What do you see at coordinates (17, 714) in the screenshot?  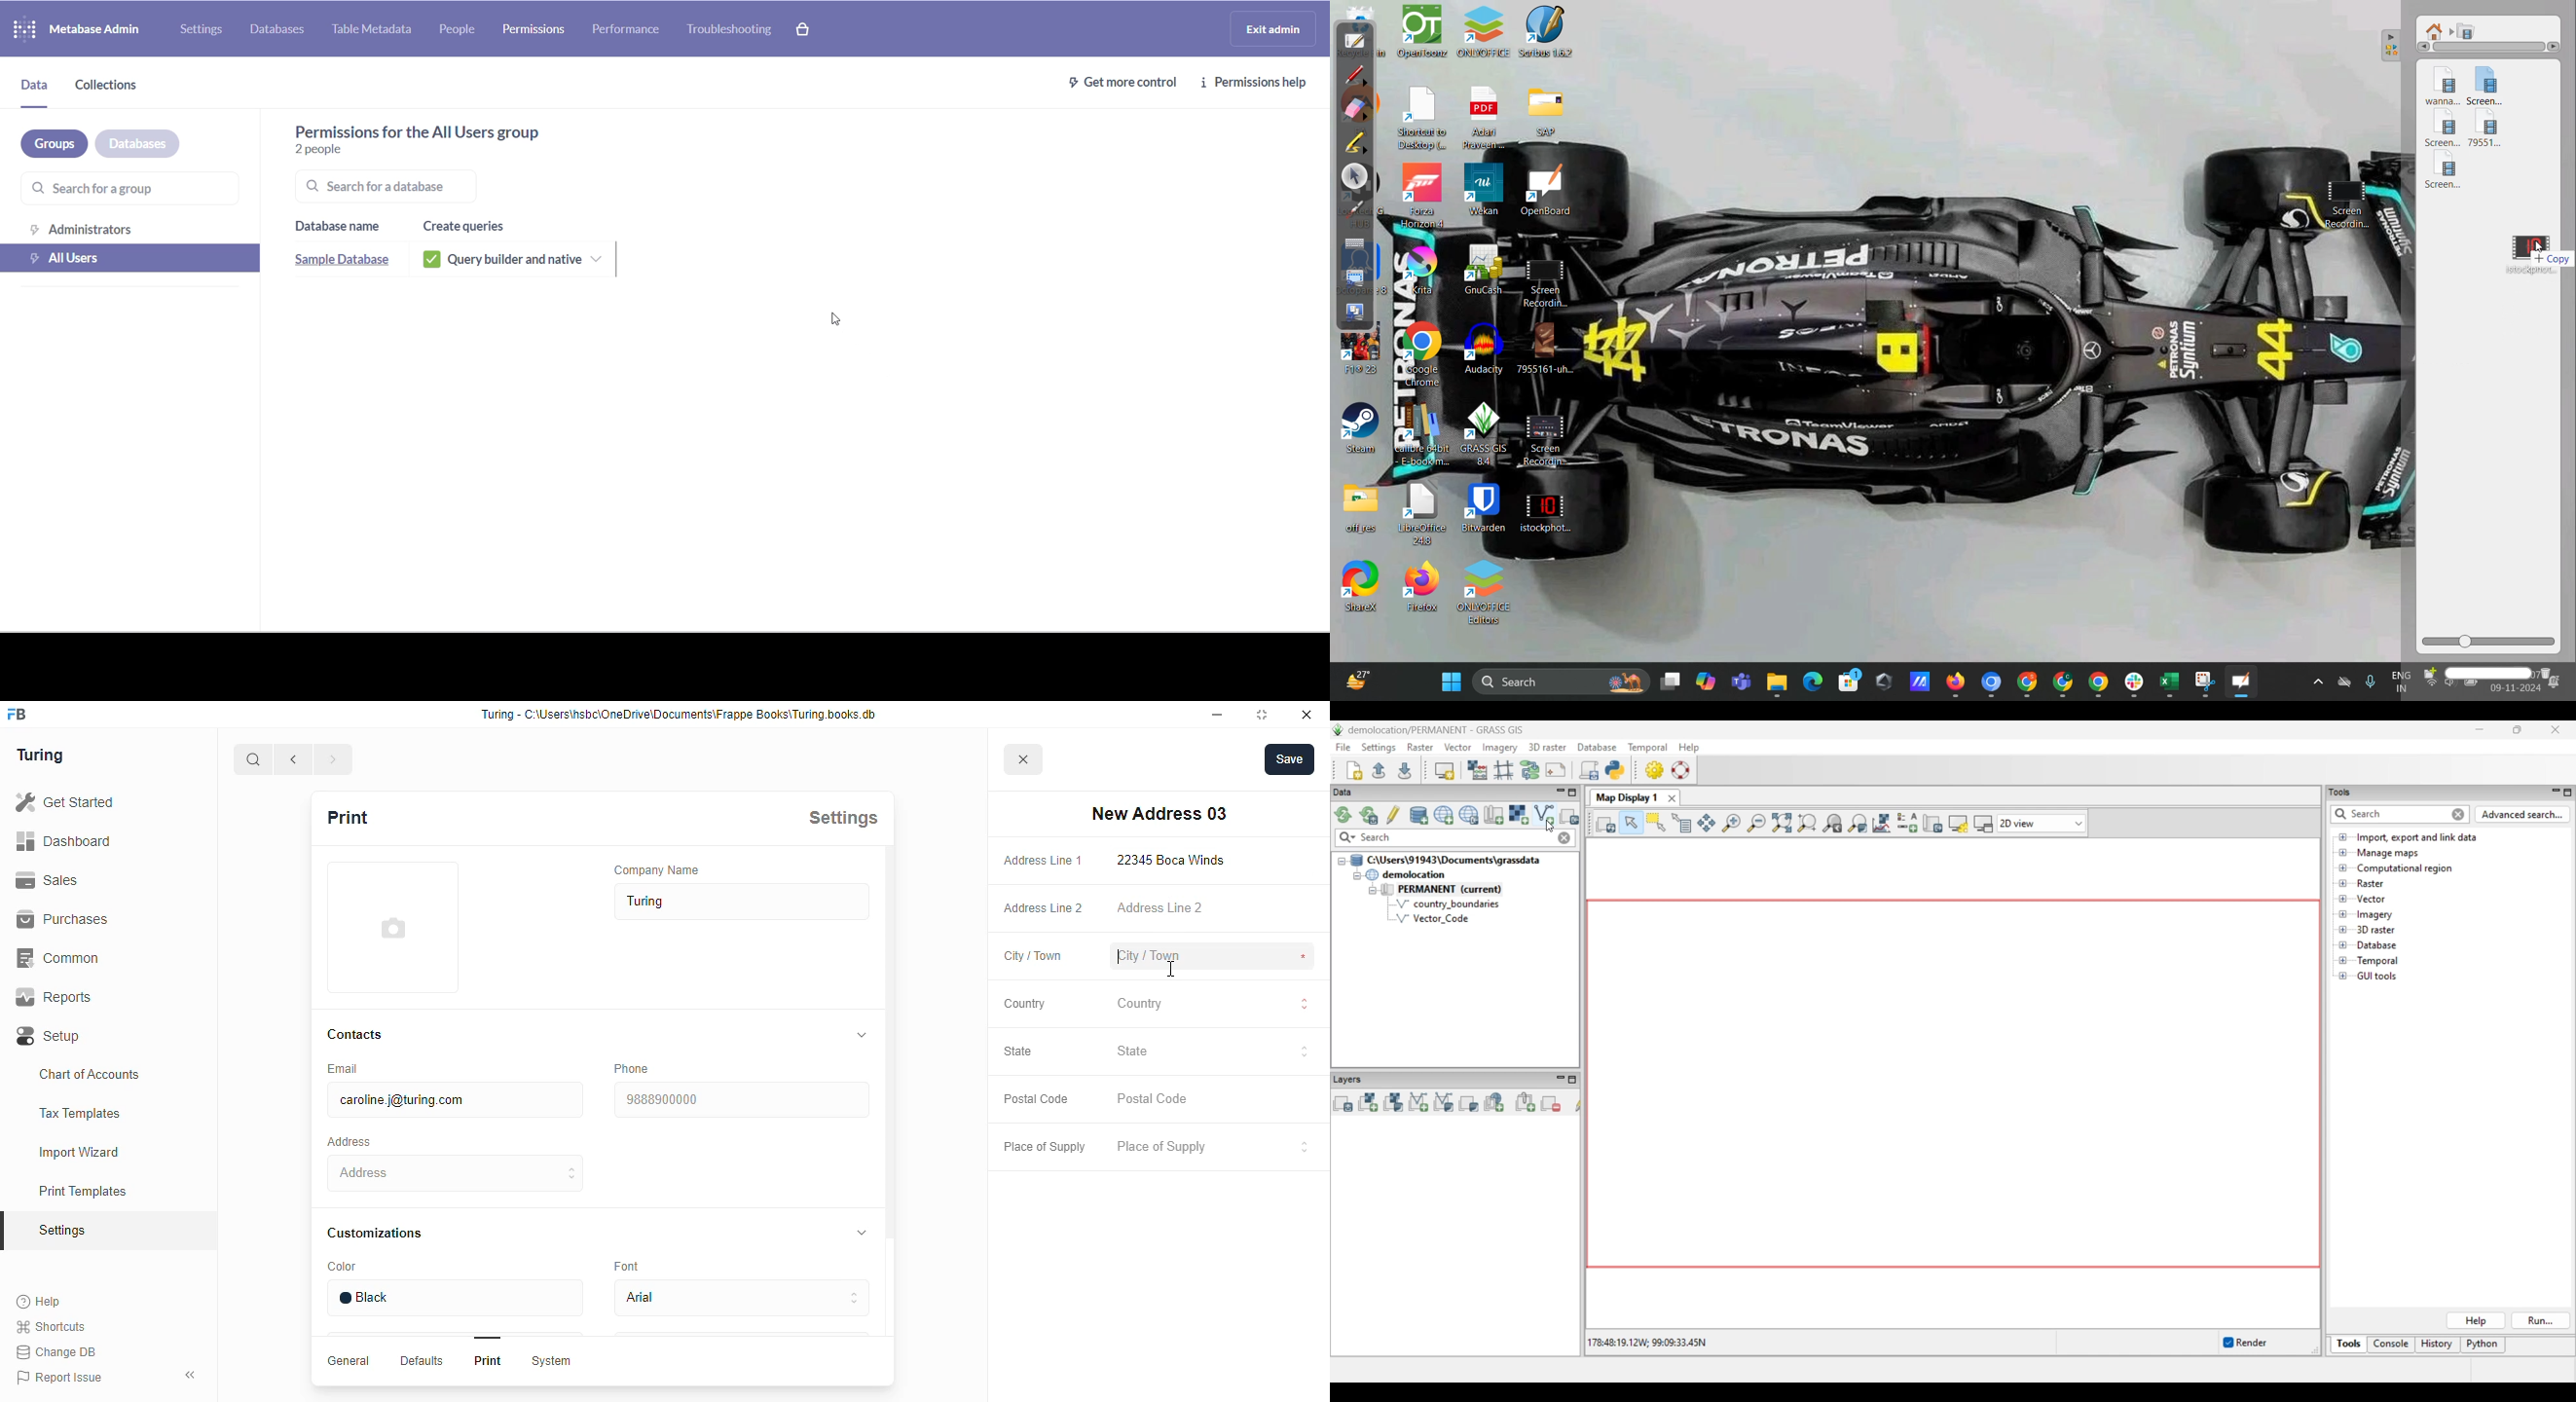 I see `FB-logo` at bounding box center [17, 714].